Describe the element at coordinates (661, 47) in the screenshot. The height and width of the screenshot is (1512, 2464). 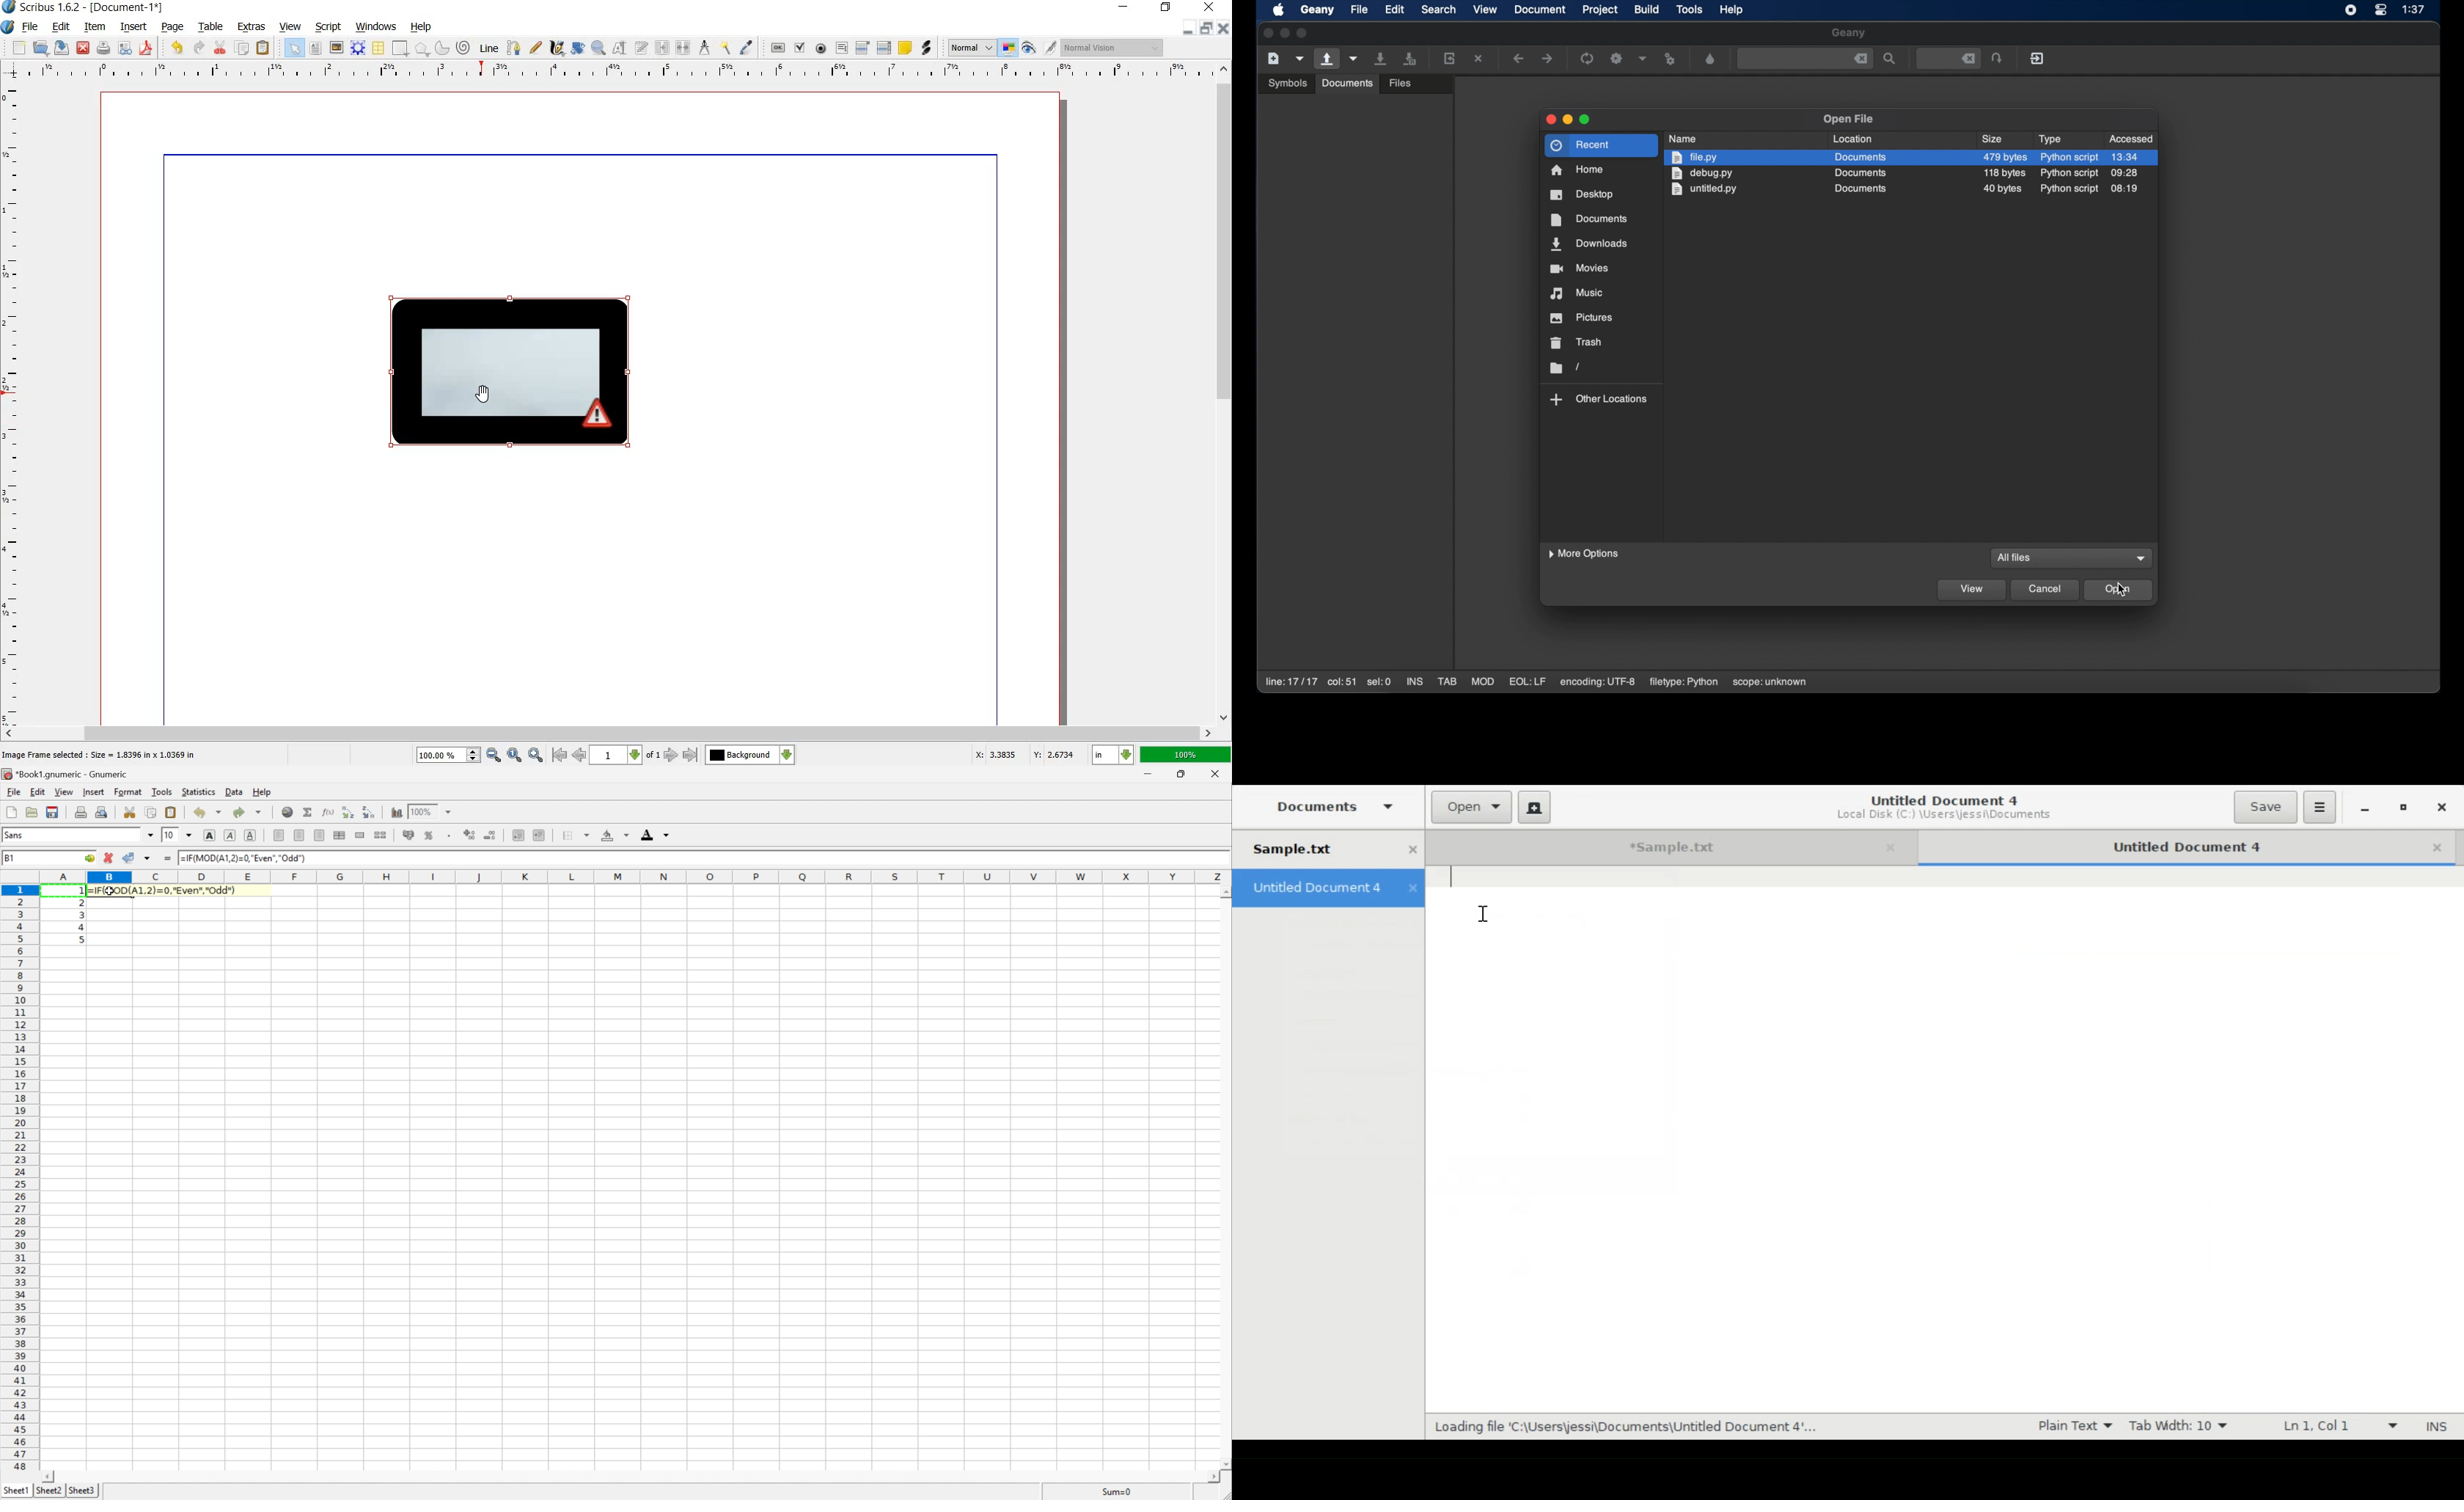
I see `link text frames` at that location.